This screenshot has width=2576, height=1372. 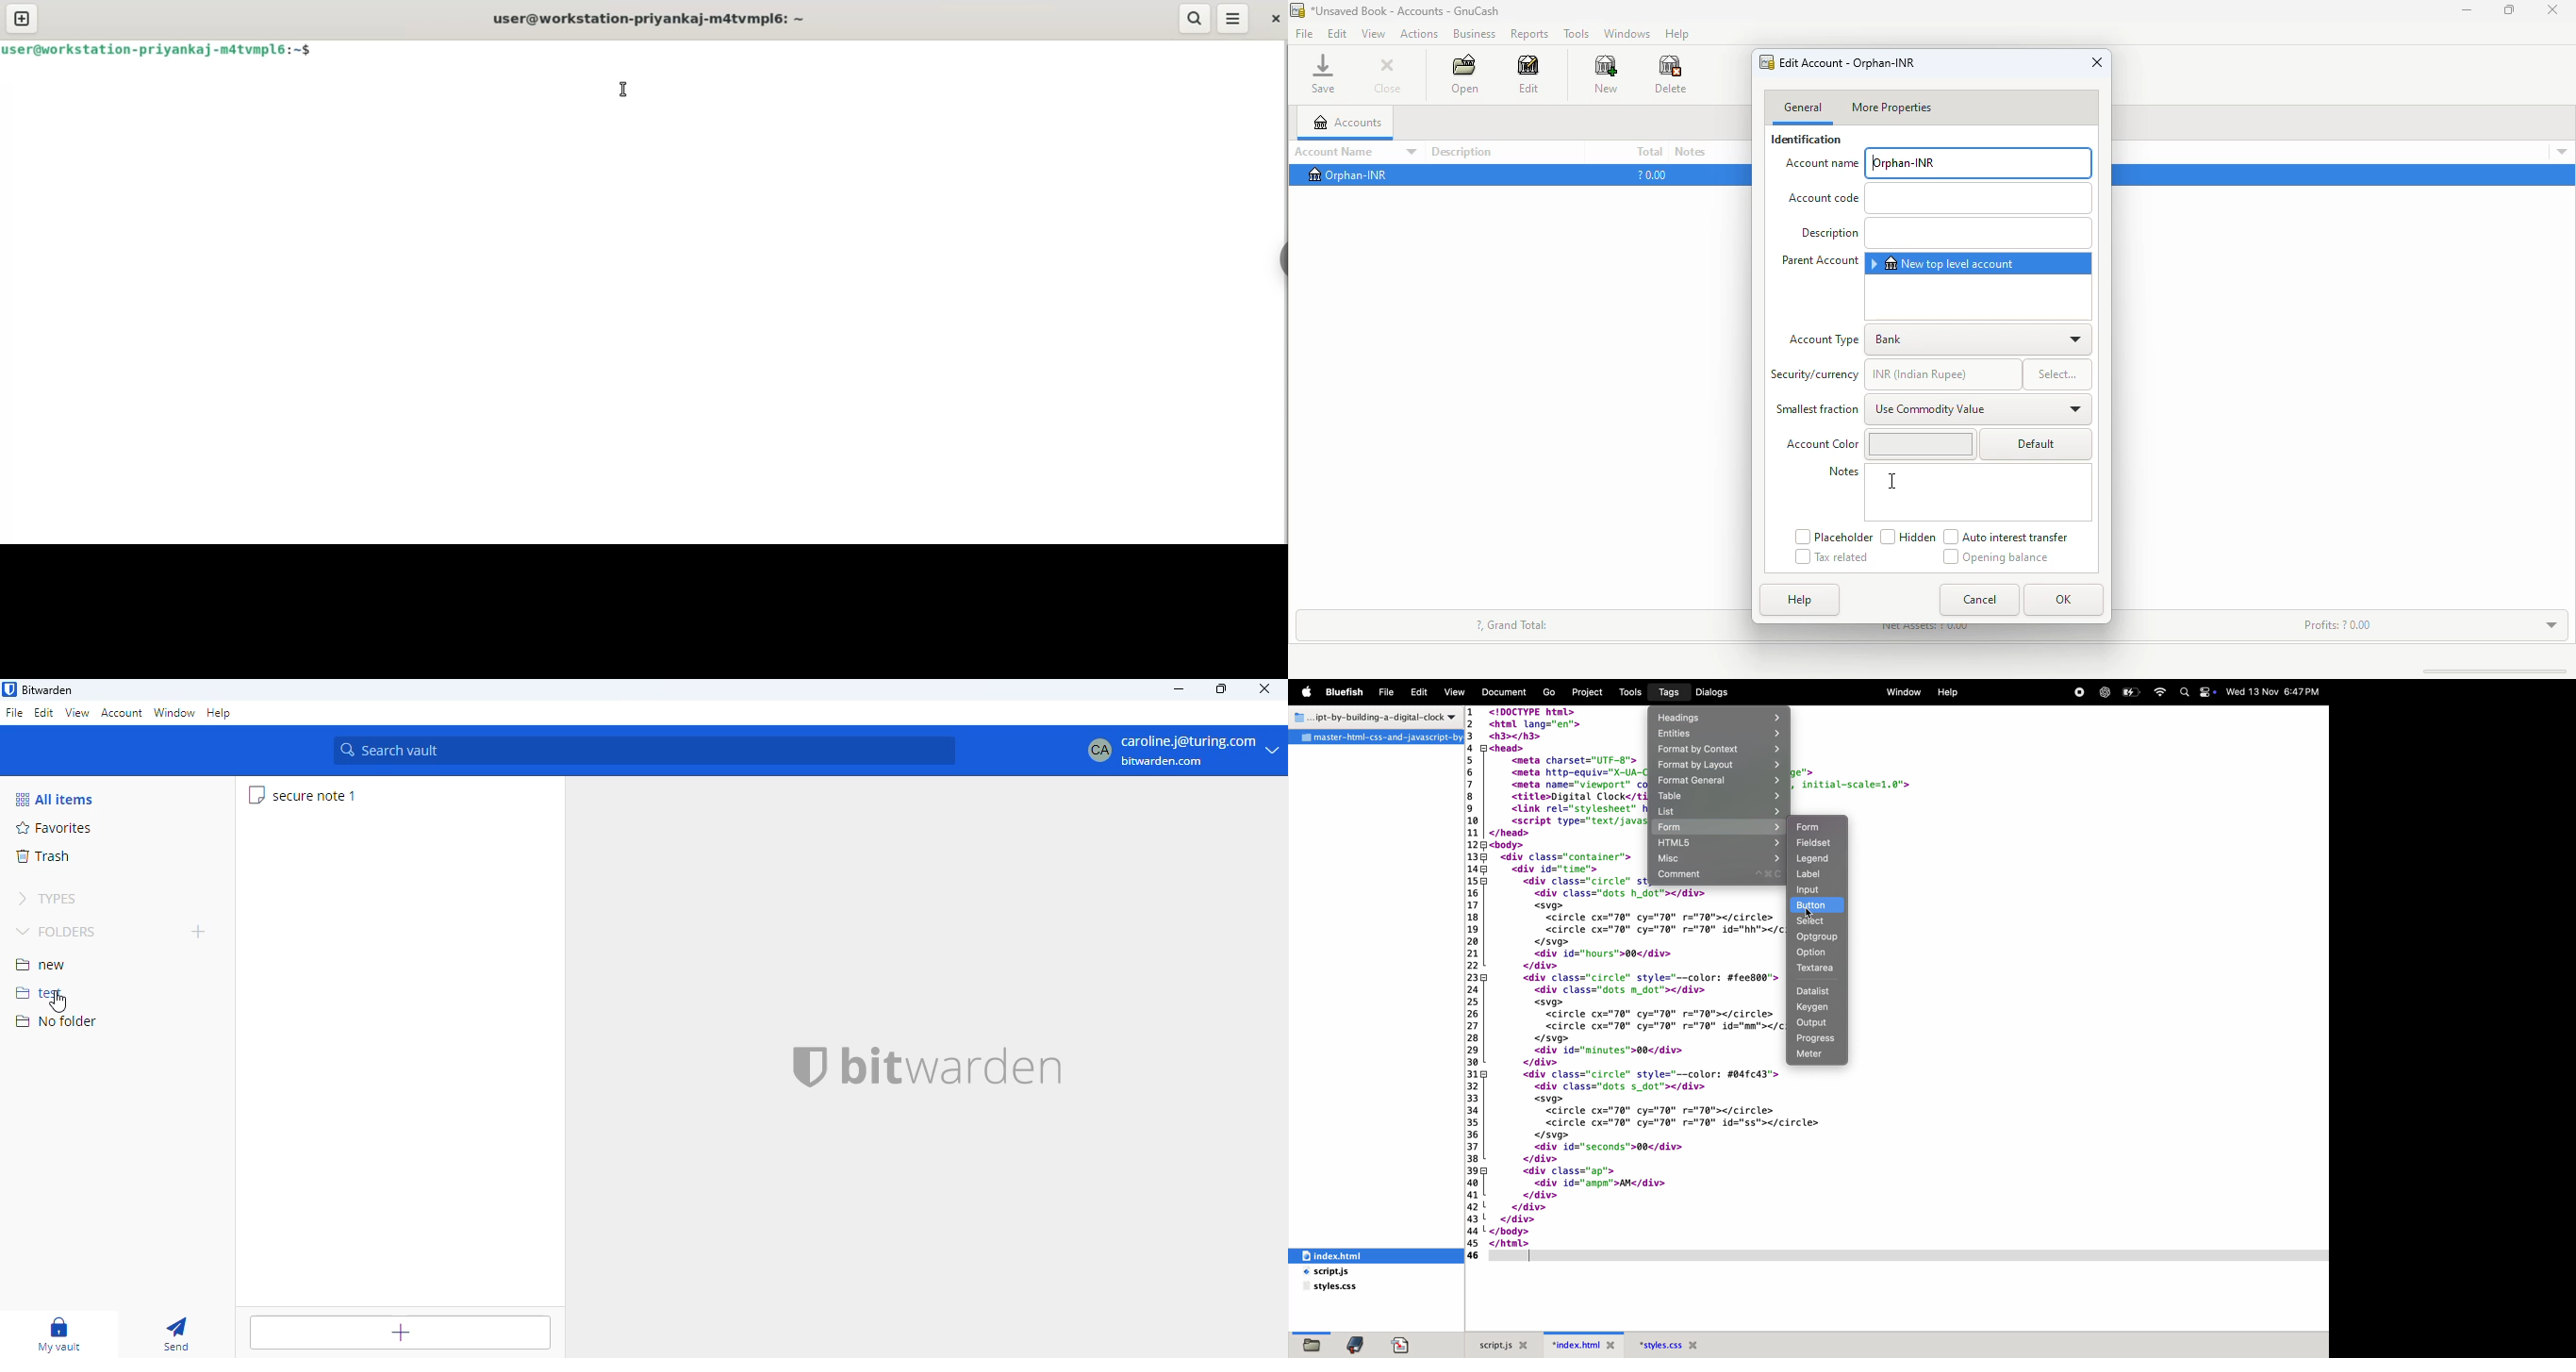 I want to click on Description, so click(x=1828, y=233).